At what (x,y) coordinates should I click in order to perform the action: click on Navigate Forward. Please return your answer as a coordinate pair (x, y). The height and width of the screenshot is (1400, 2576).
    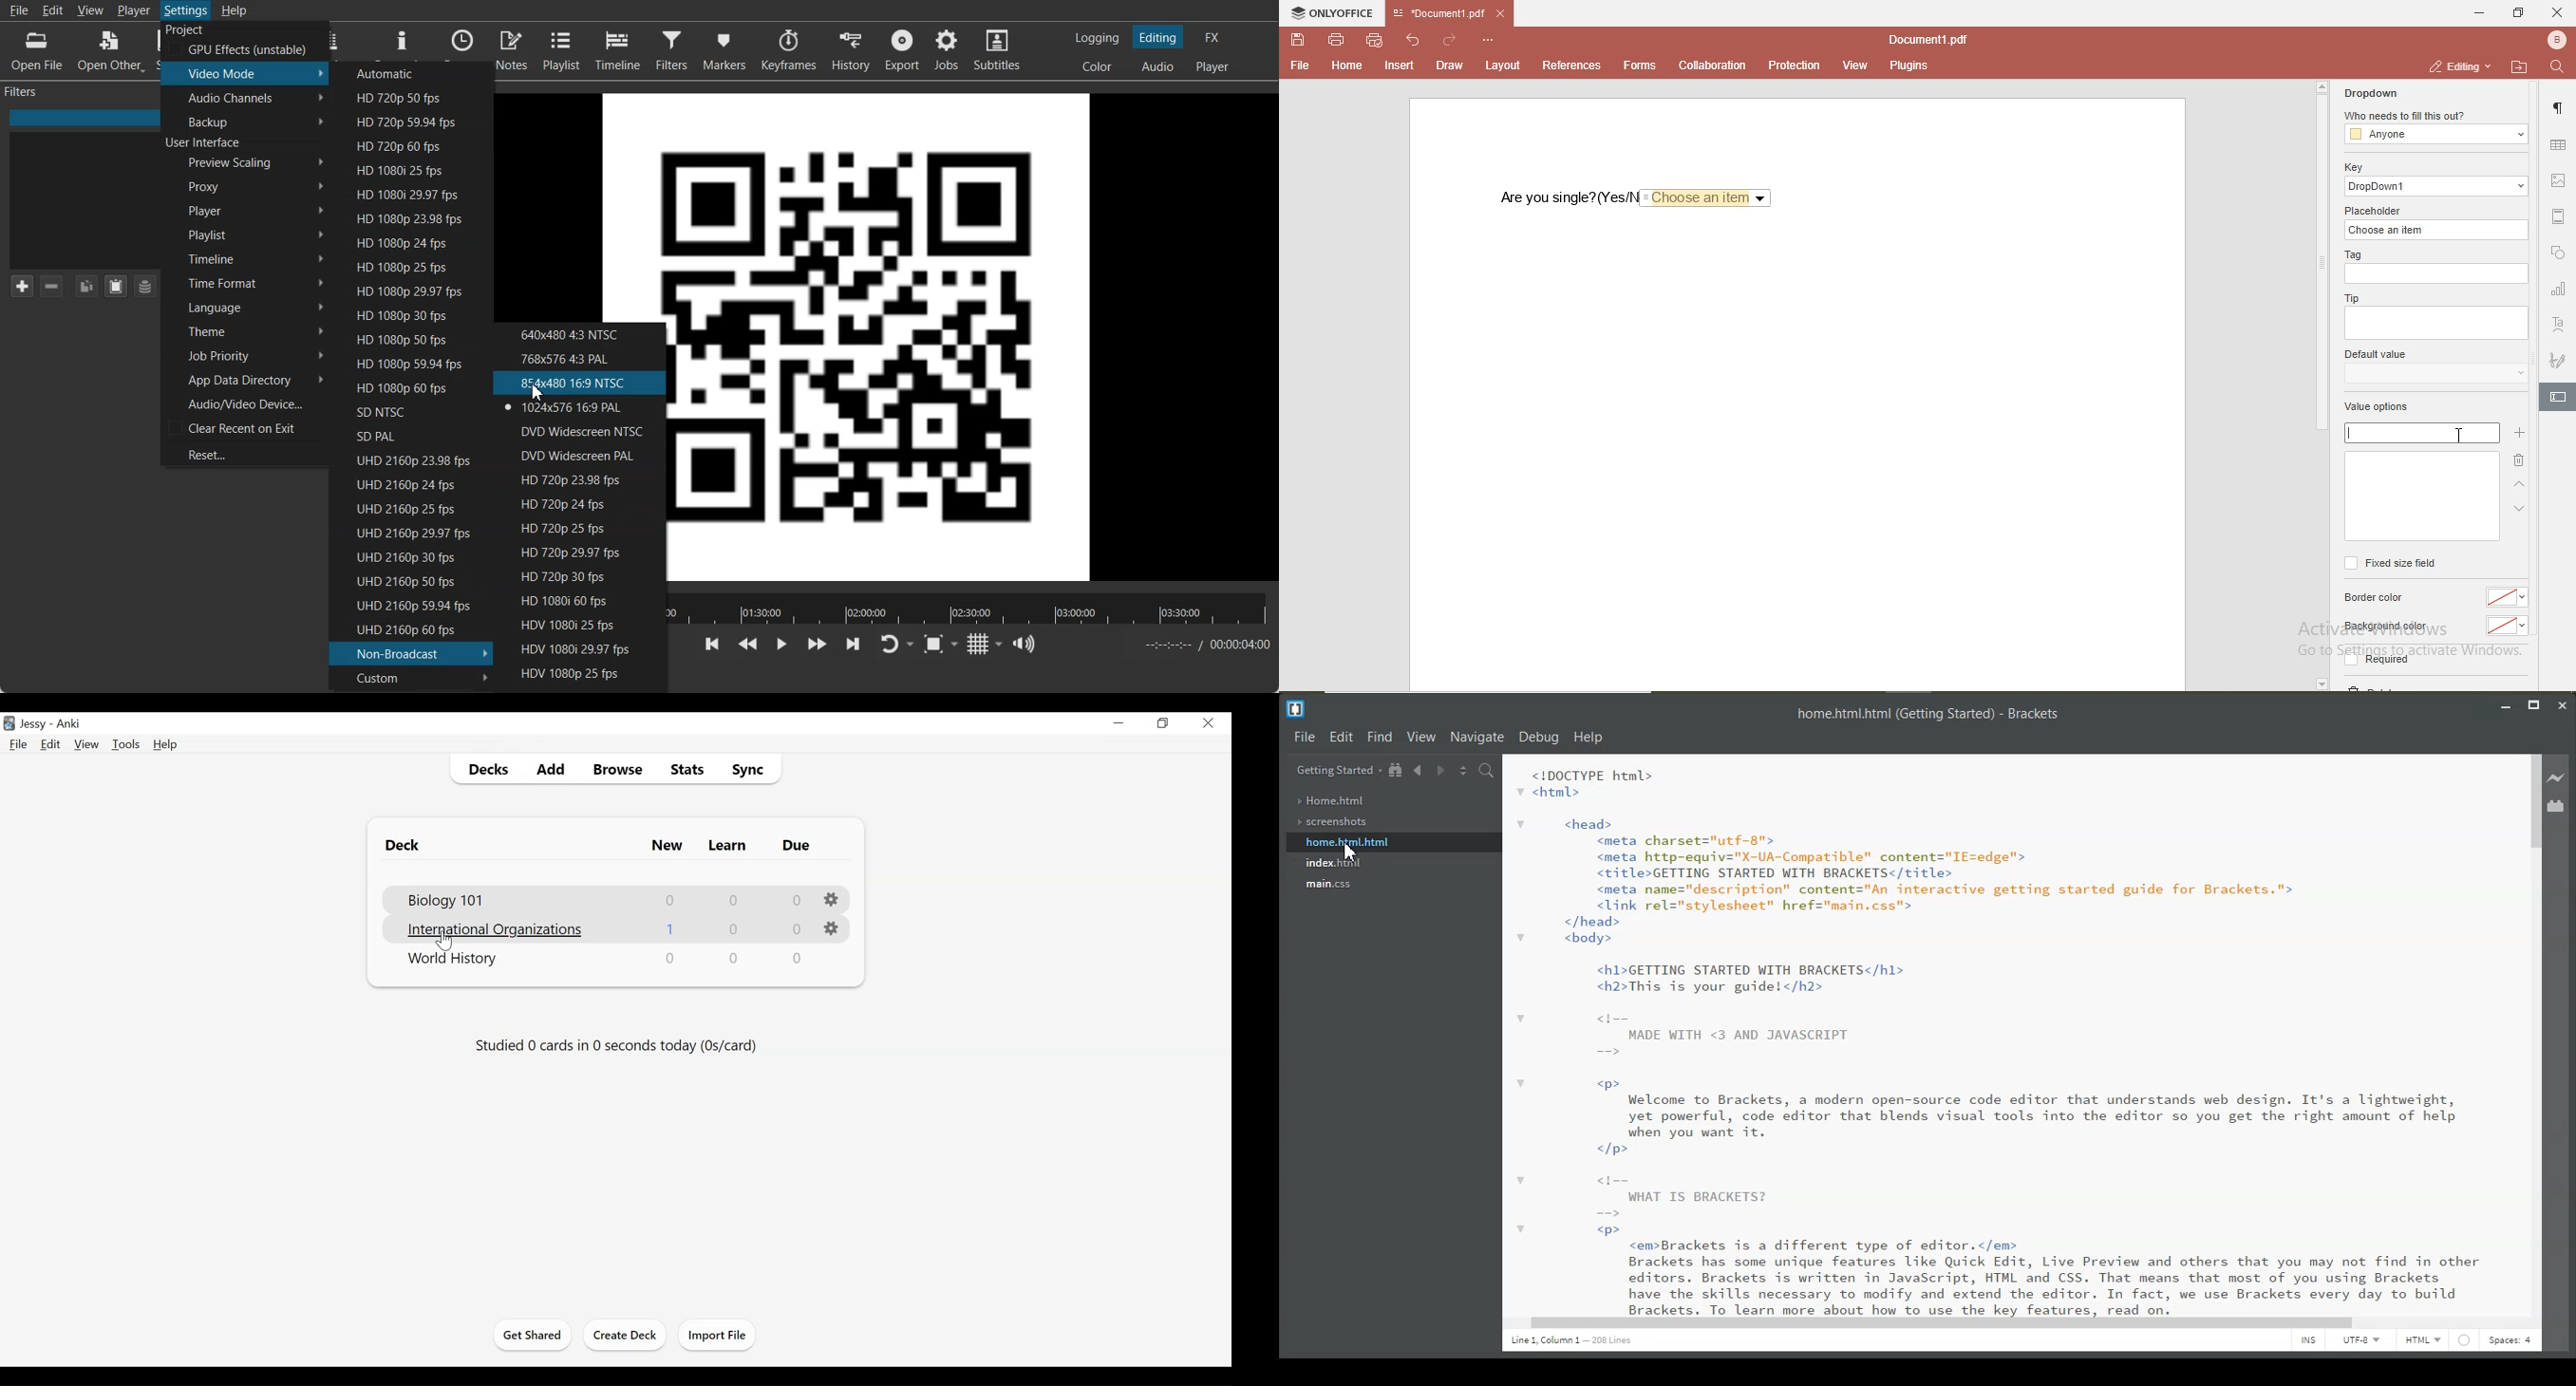
    Looking at the image, I should click on (1439, 770).